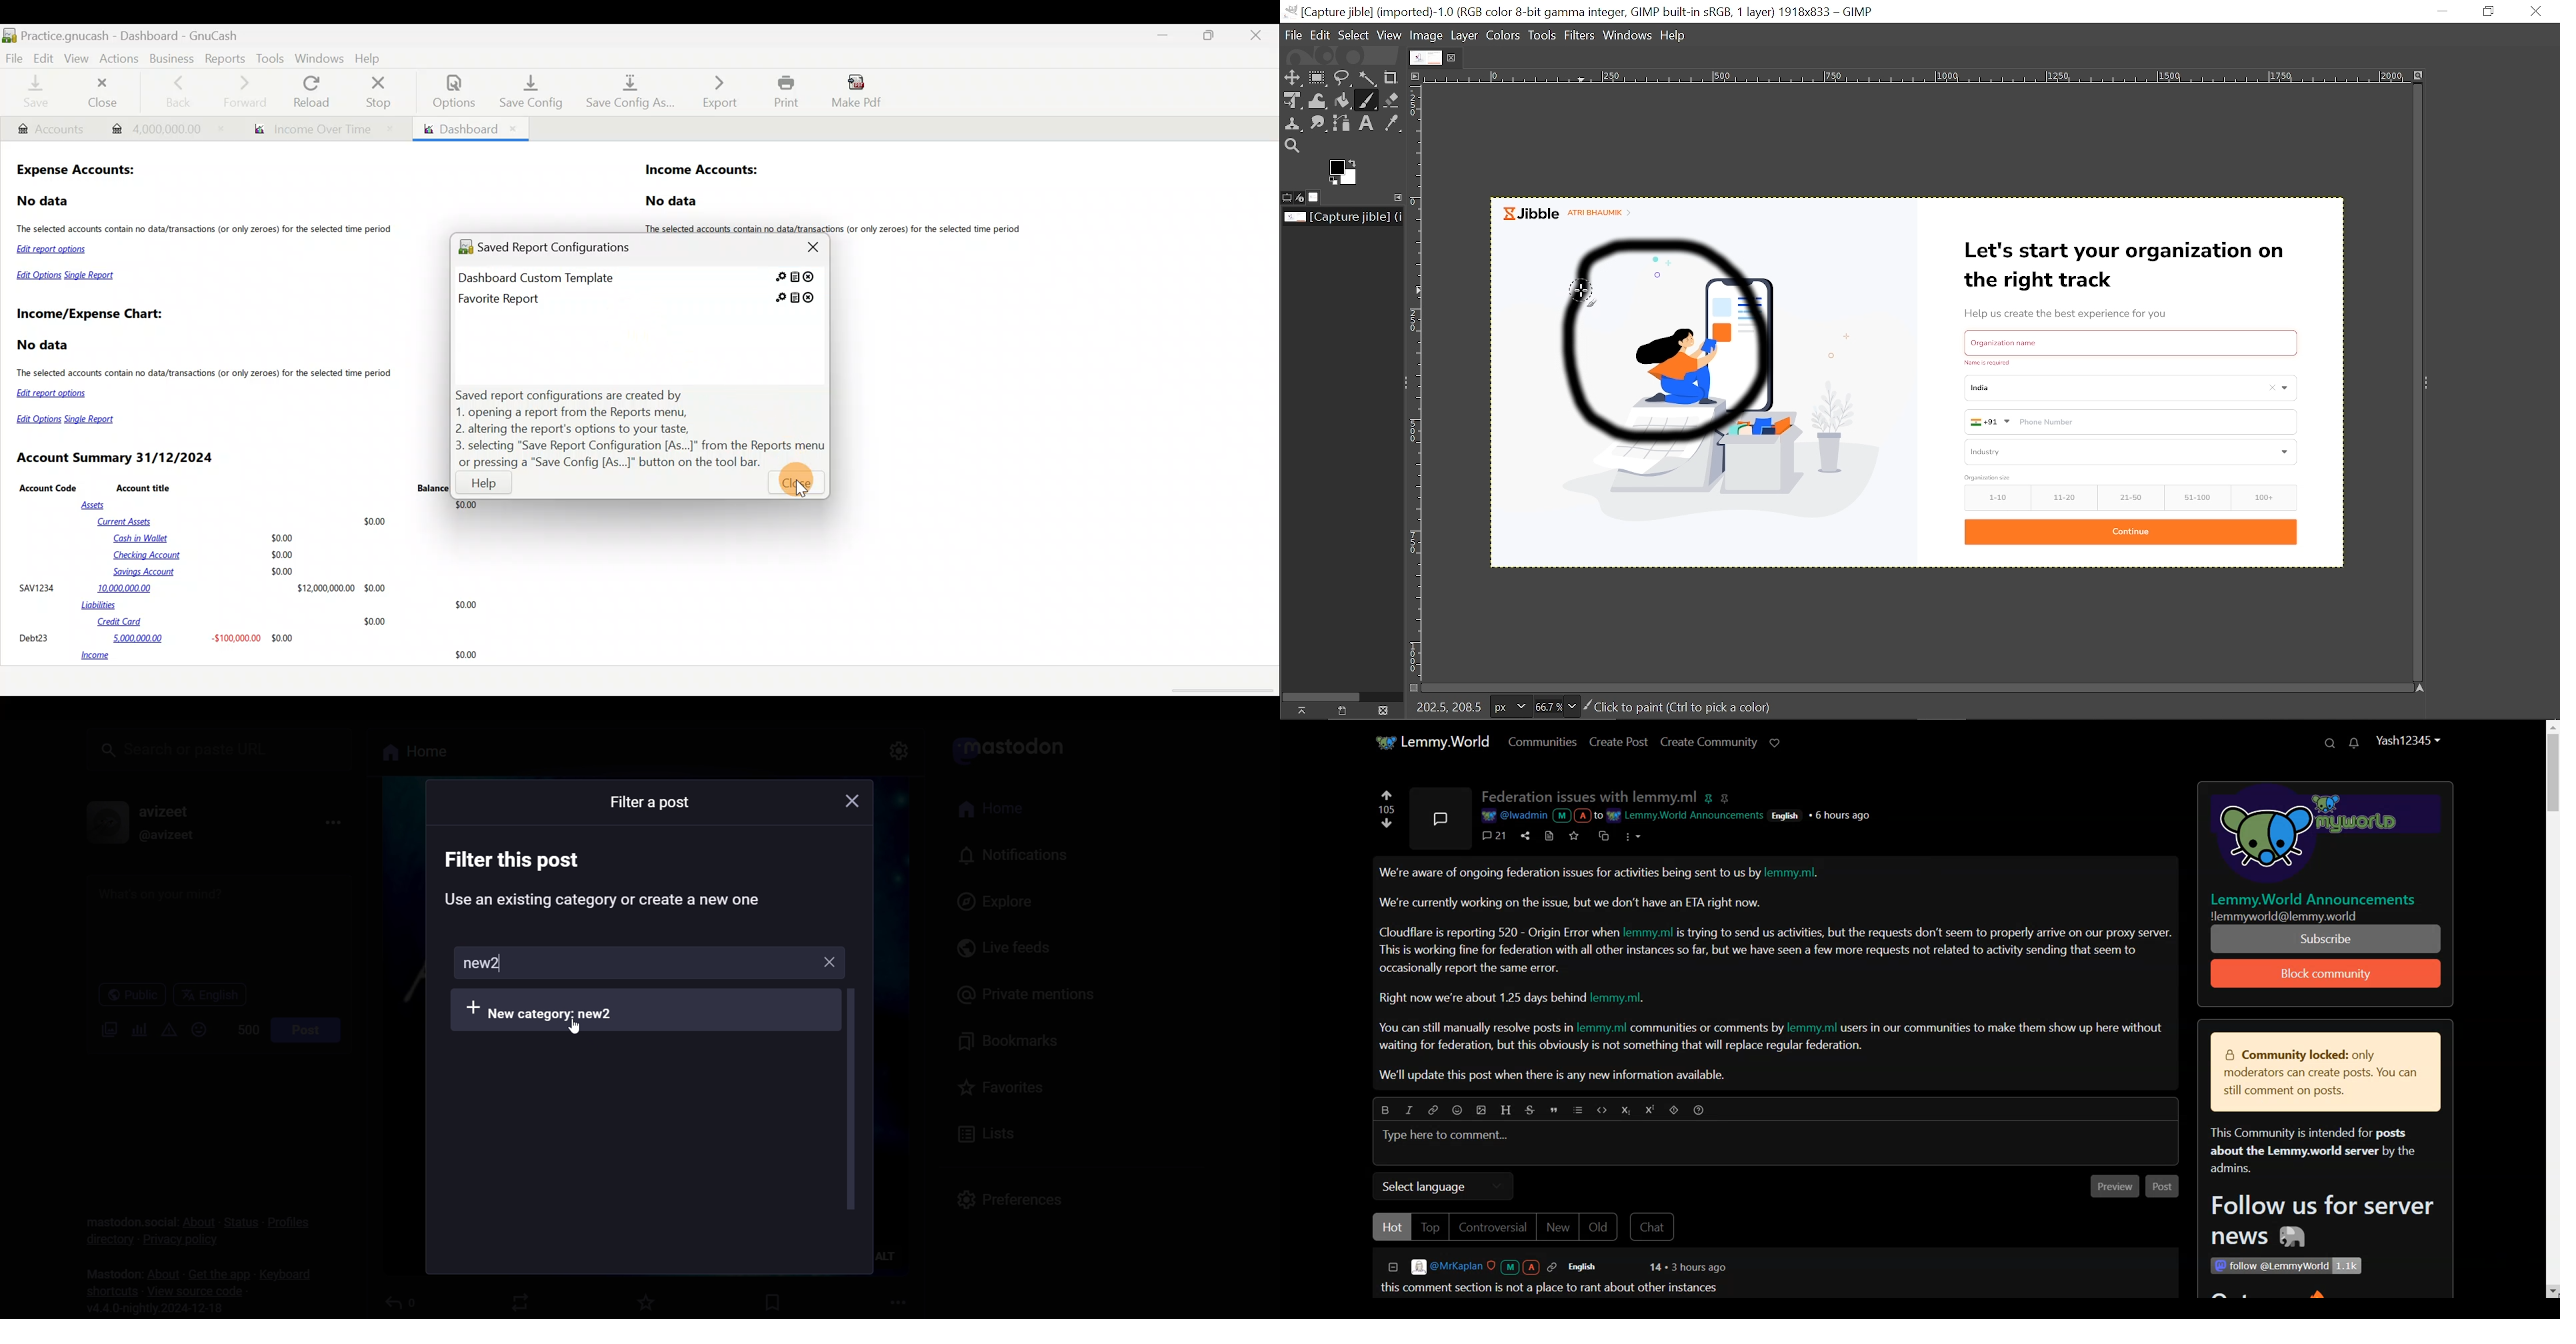  What do you see at coordinates (1354, 36) in the screenshot?
I see `Select` at bounding box center [1354, 36].